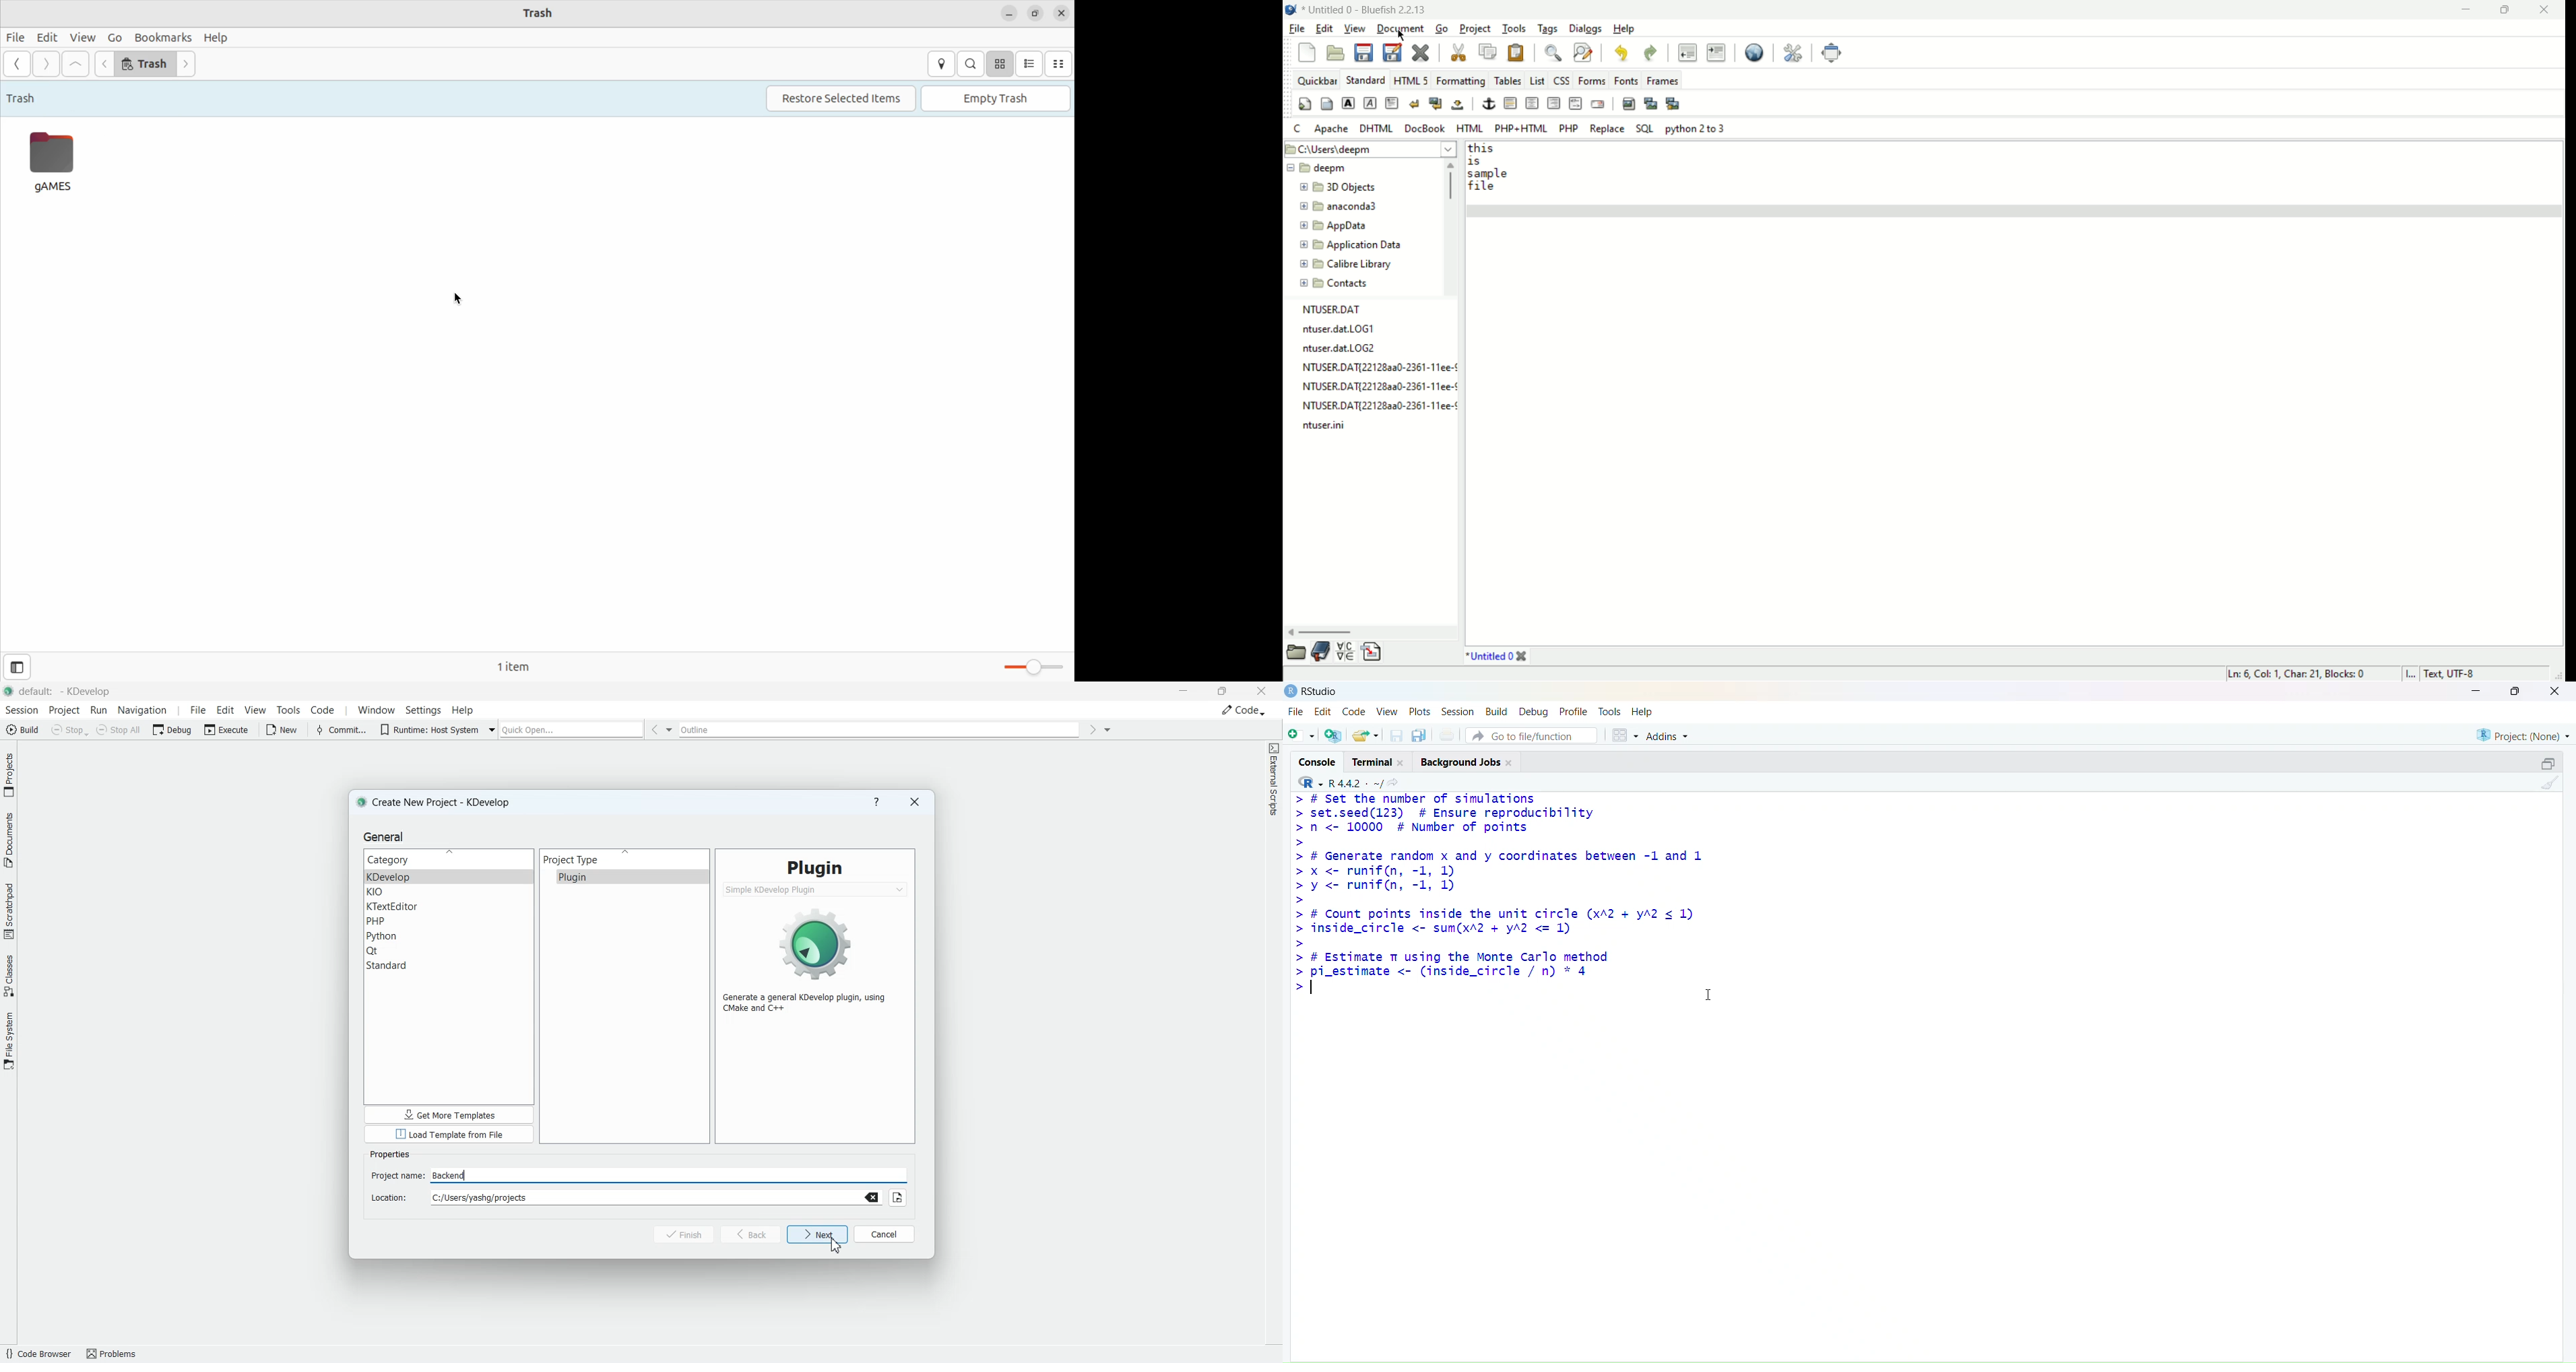 The image size is (2576, 1372). What do you see at coordinates (1367, 80) in the screenshot?
I see `standard` at bounding box center [1367, 80].